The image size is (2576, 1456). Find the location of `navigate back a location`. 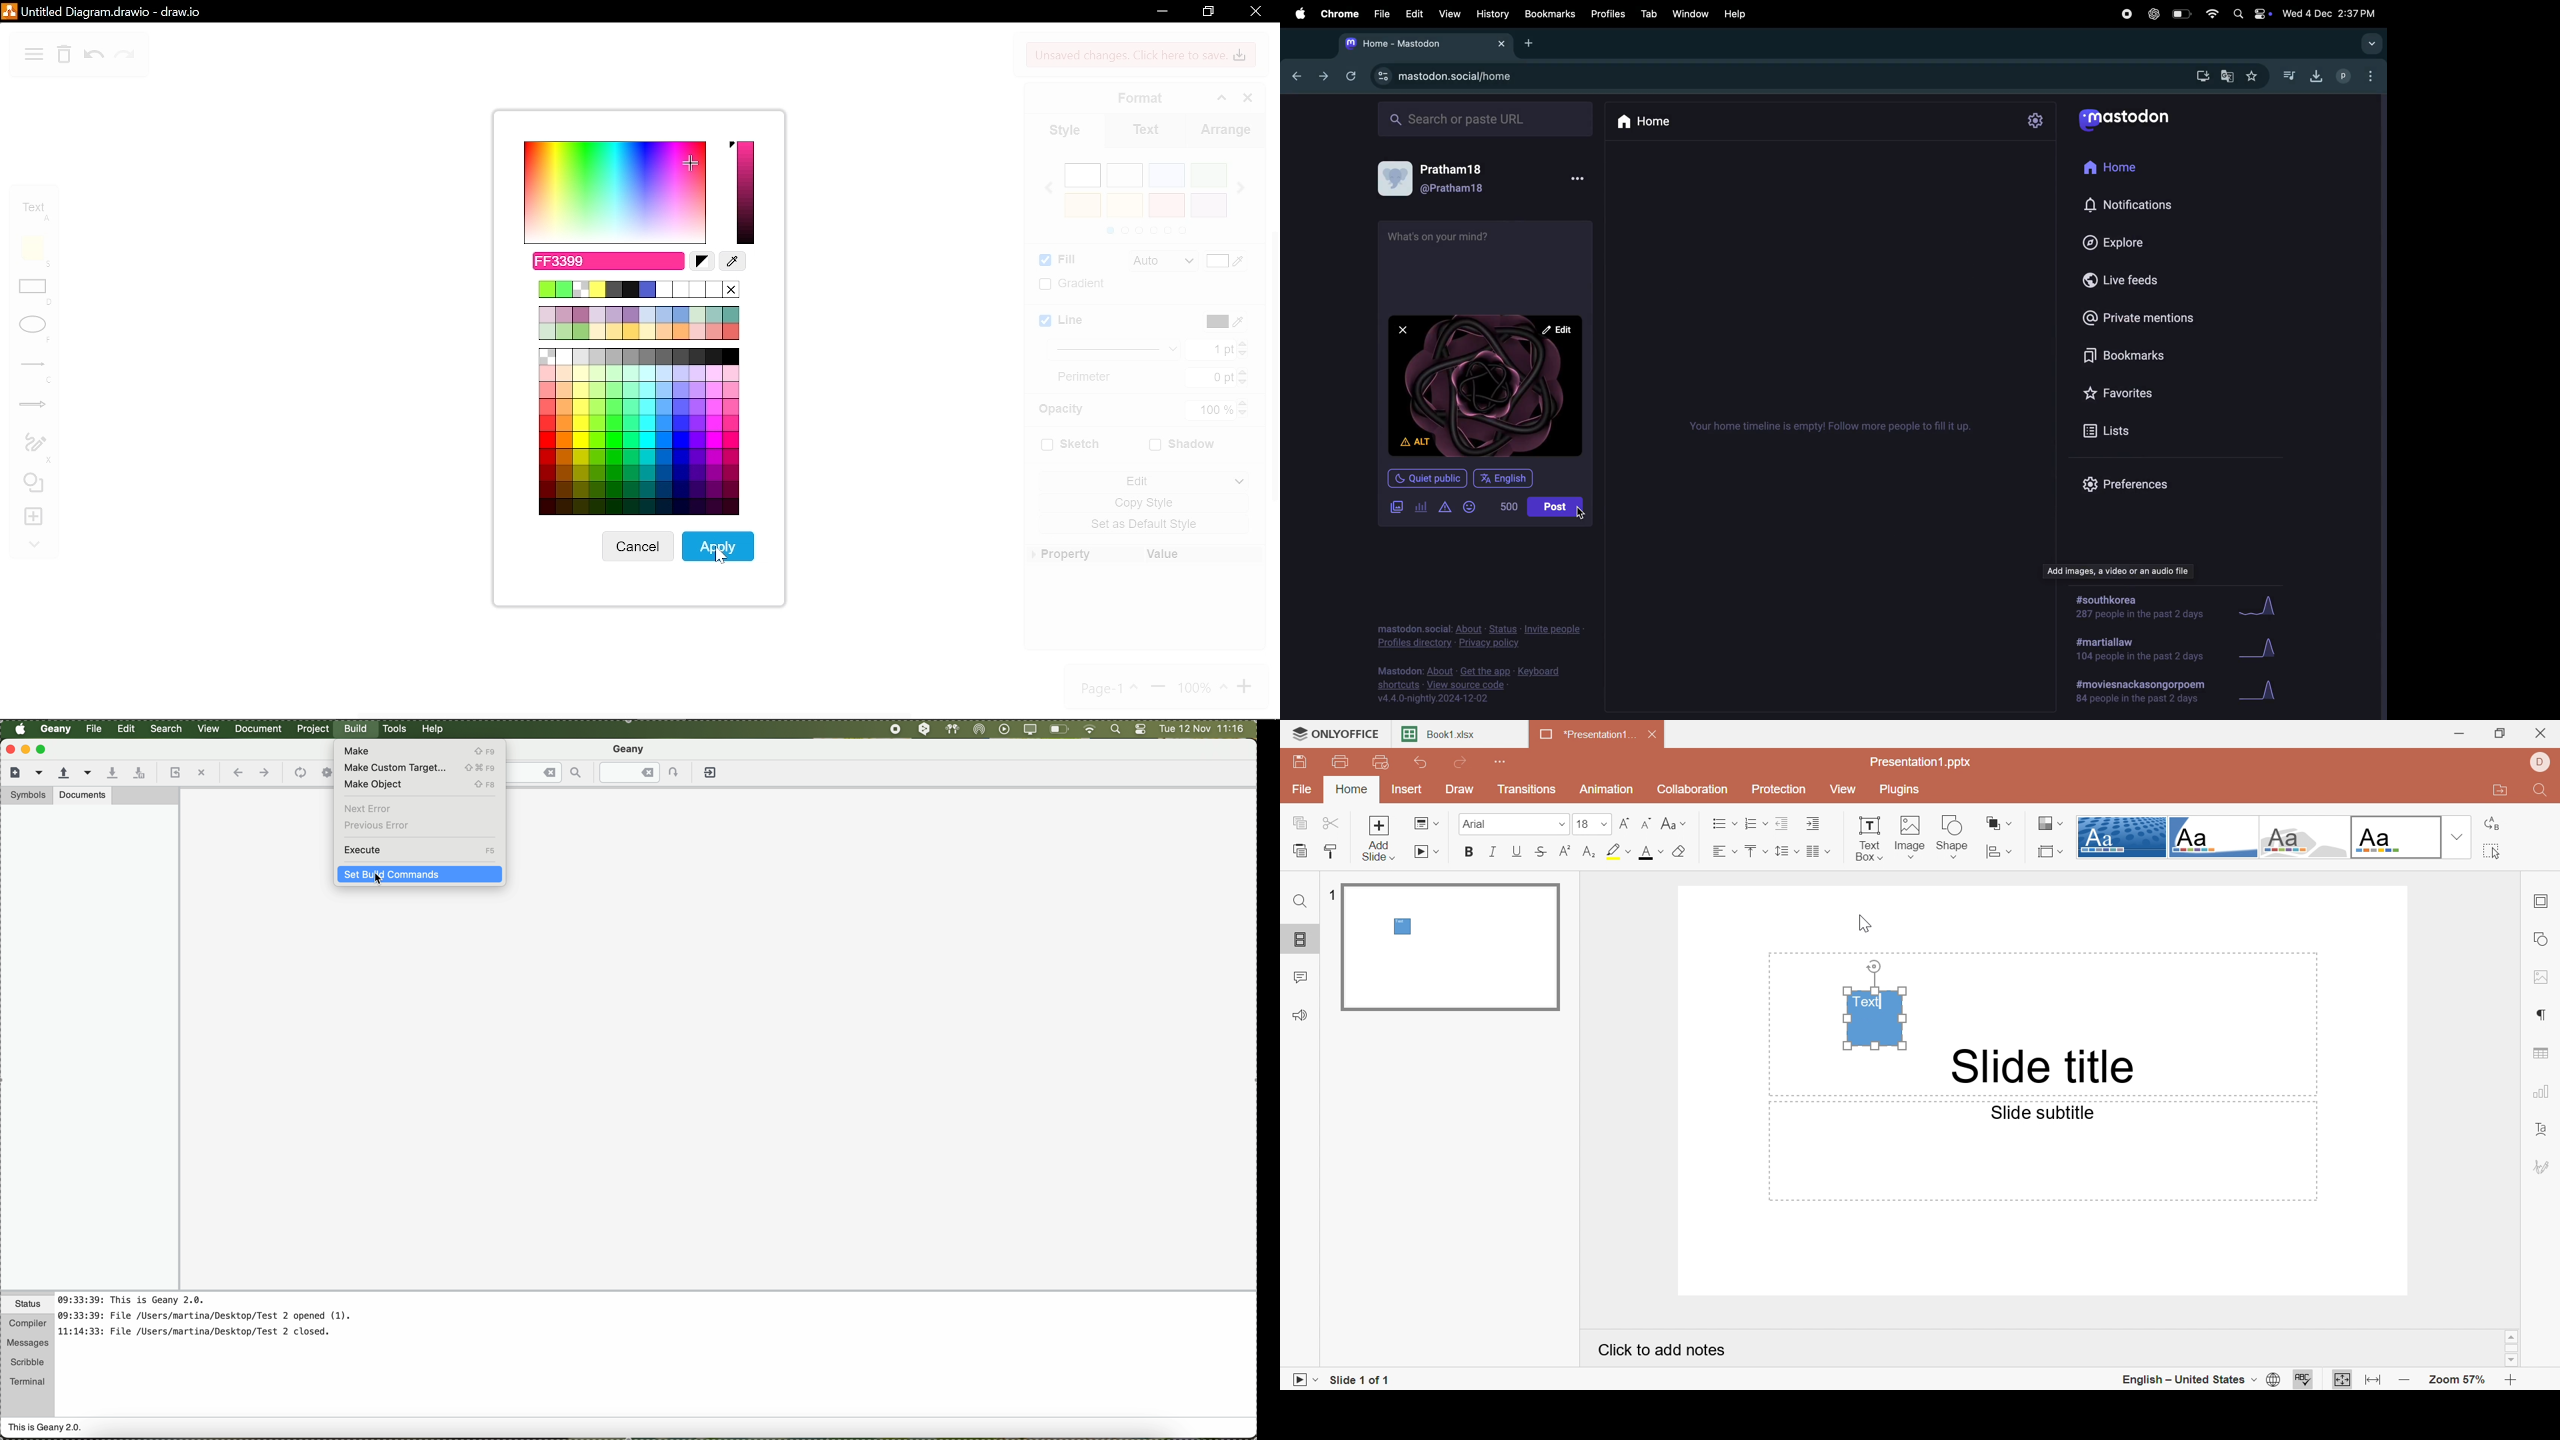

navigate back a location is located at coordinates (237, 773).